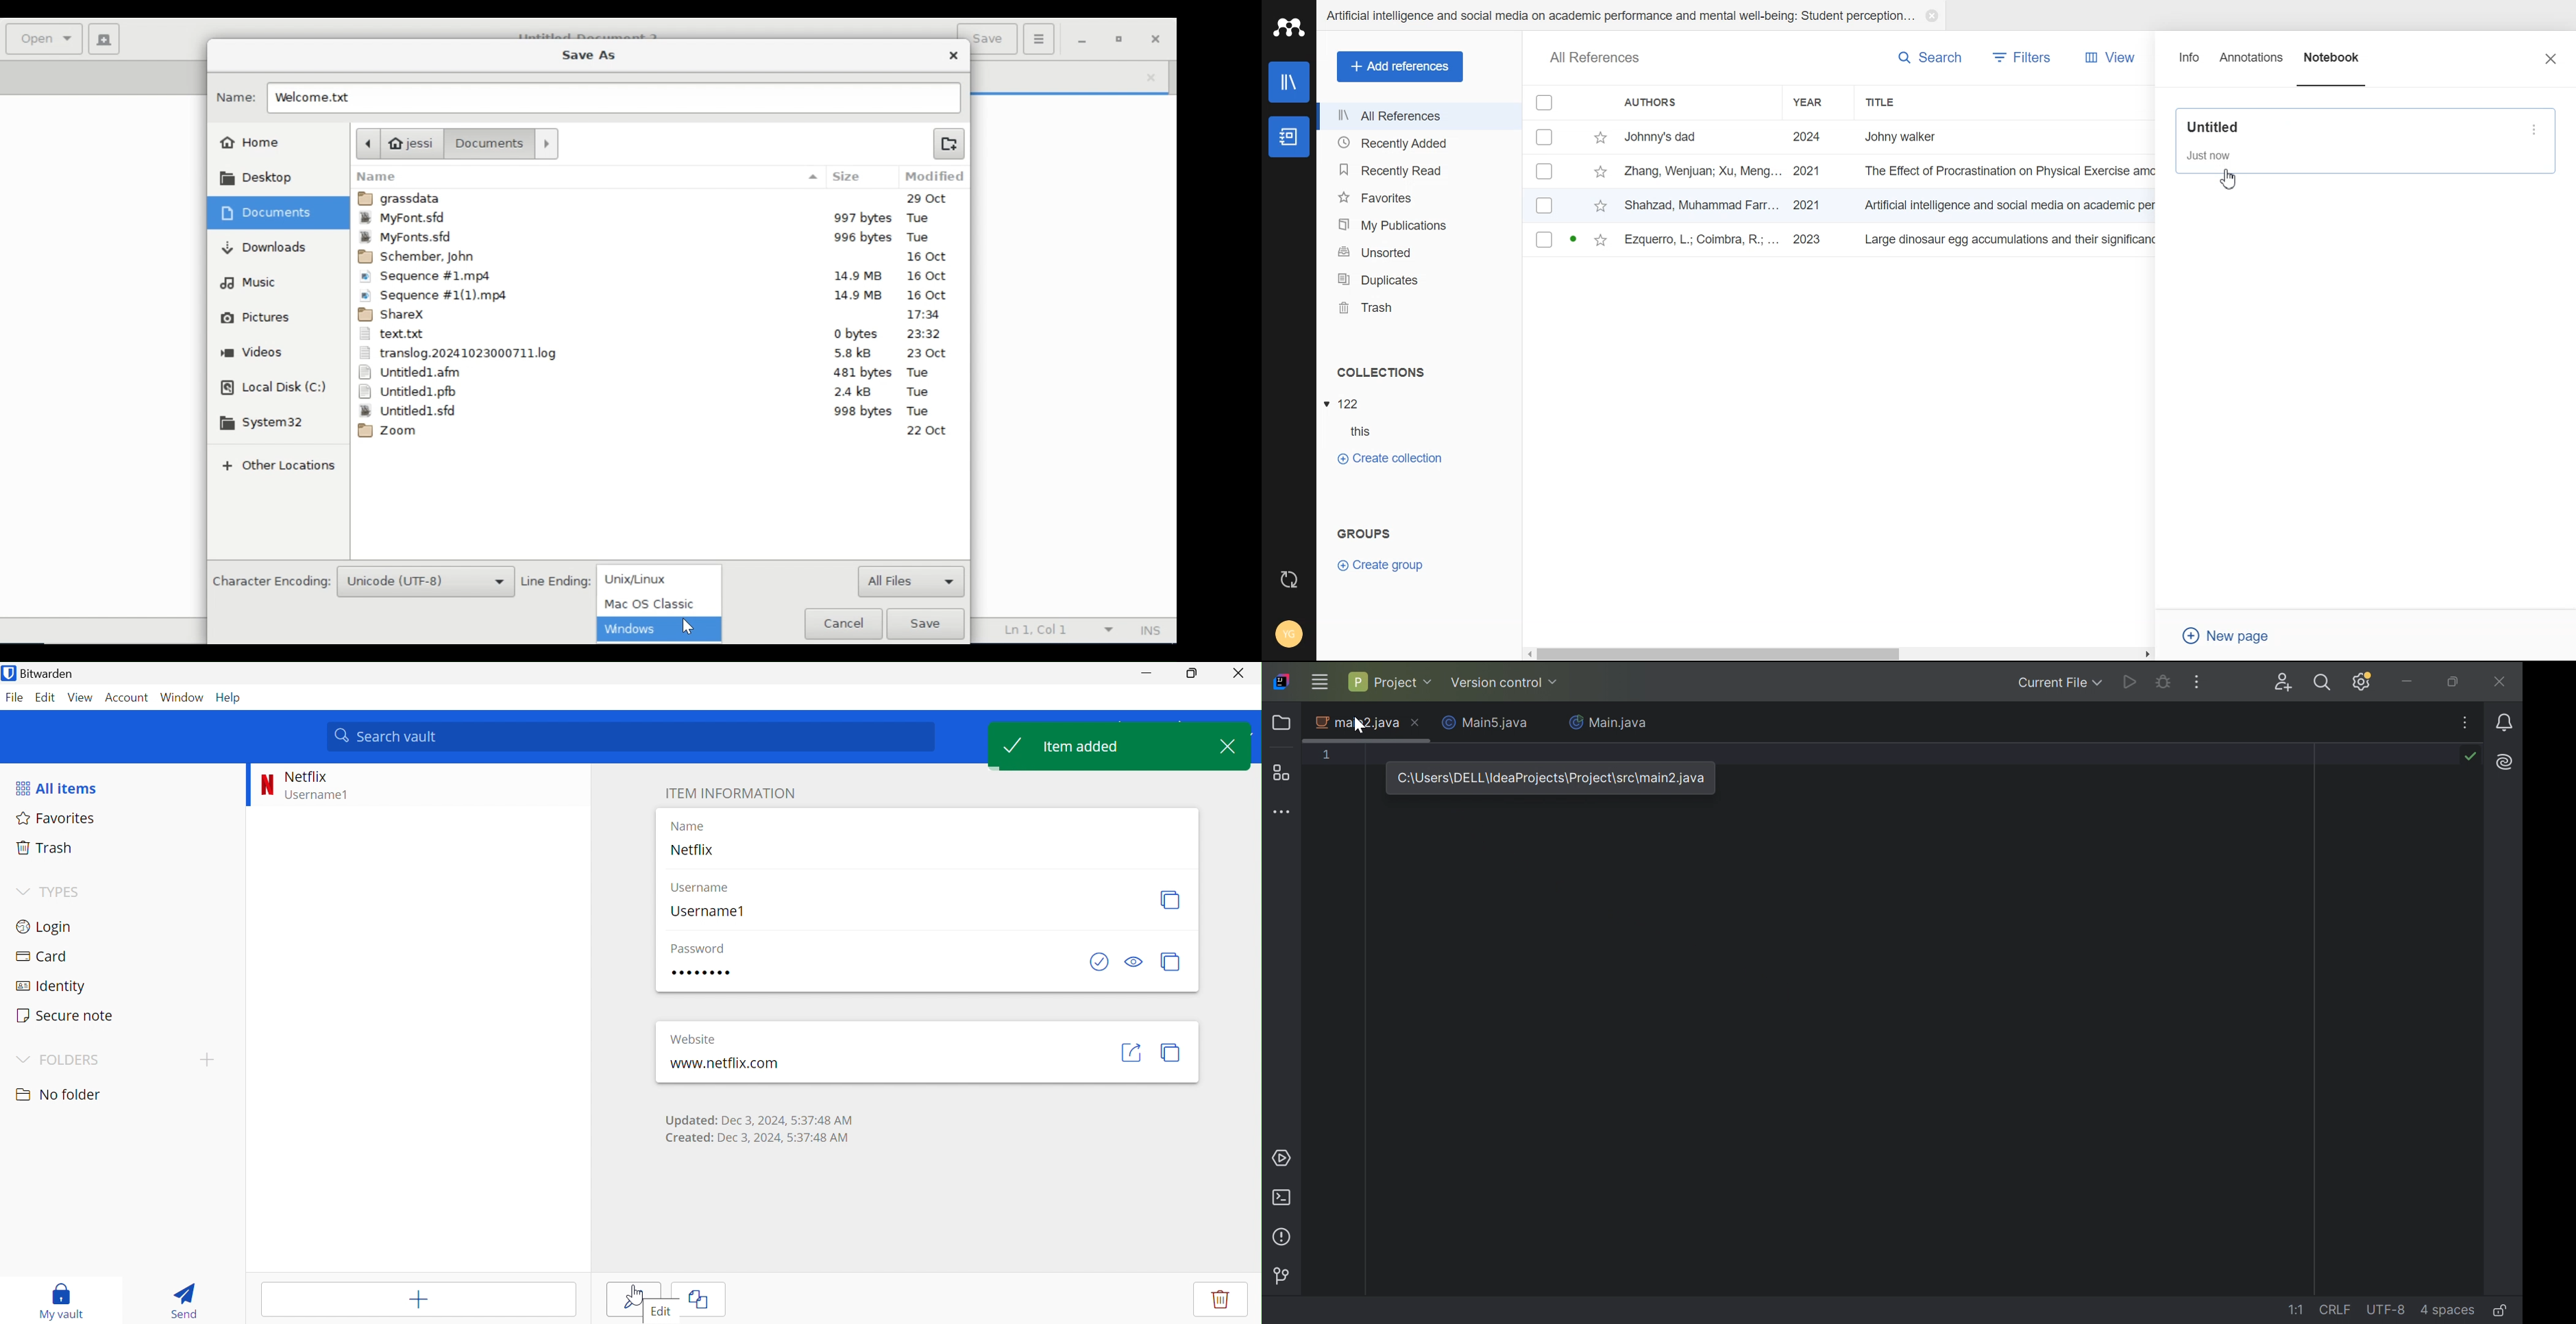  What do you see at coordinates (1545, 205) in the screenshot?
I see `Checkbox` at bounding box center [1545, 205].